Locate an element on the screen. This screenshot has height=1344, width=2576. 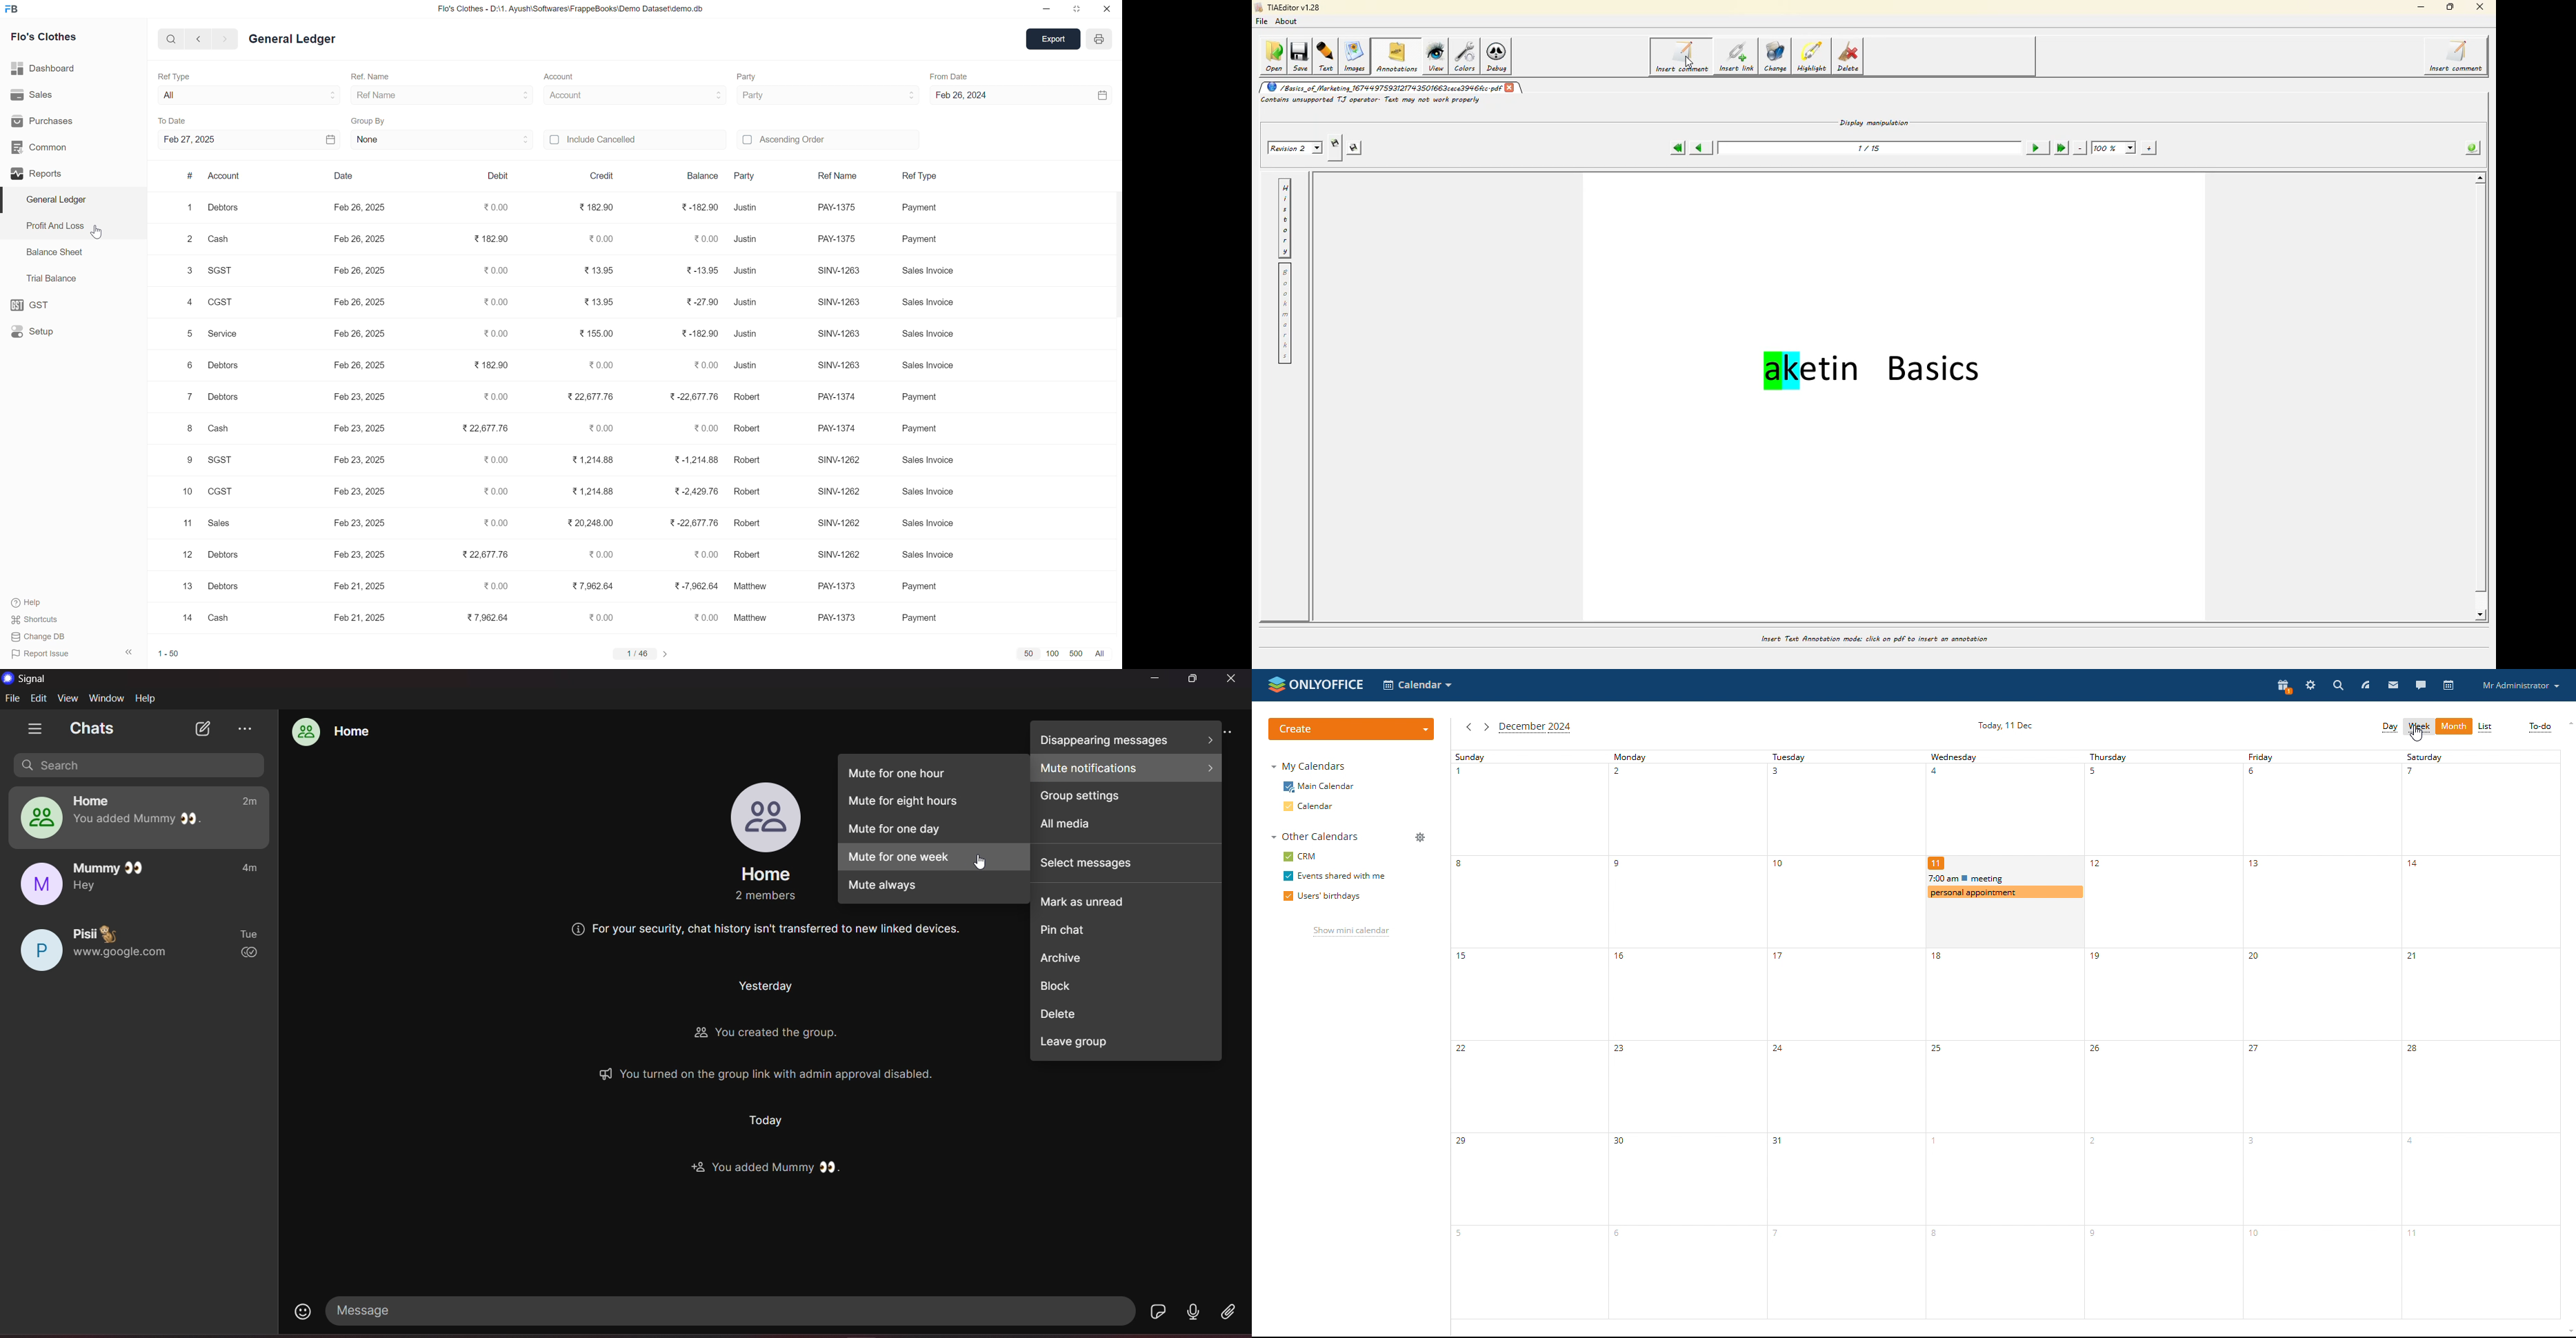
₹182.90 is located at coordinates (487, 365).